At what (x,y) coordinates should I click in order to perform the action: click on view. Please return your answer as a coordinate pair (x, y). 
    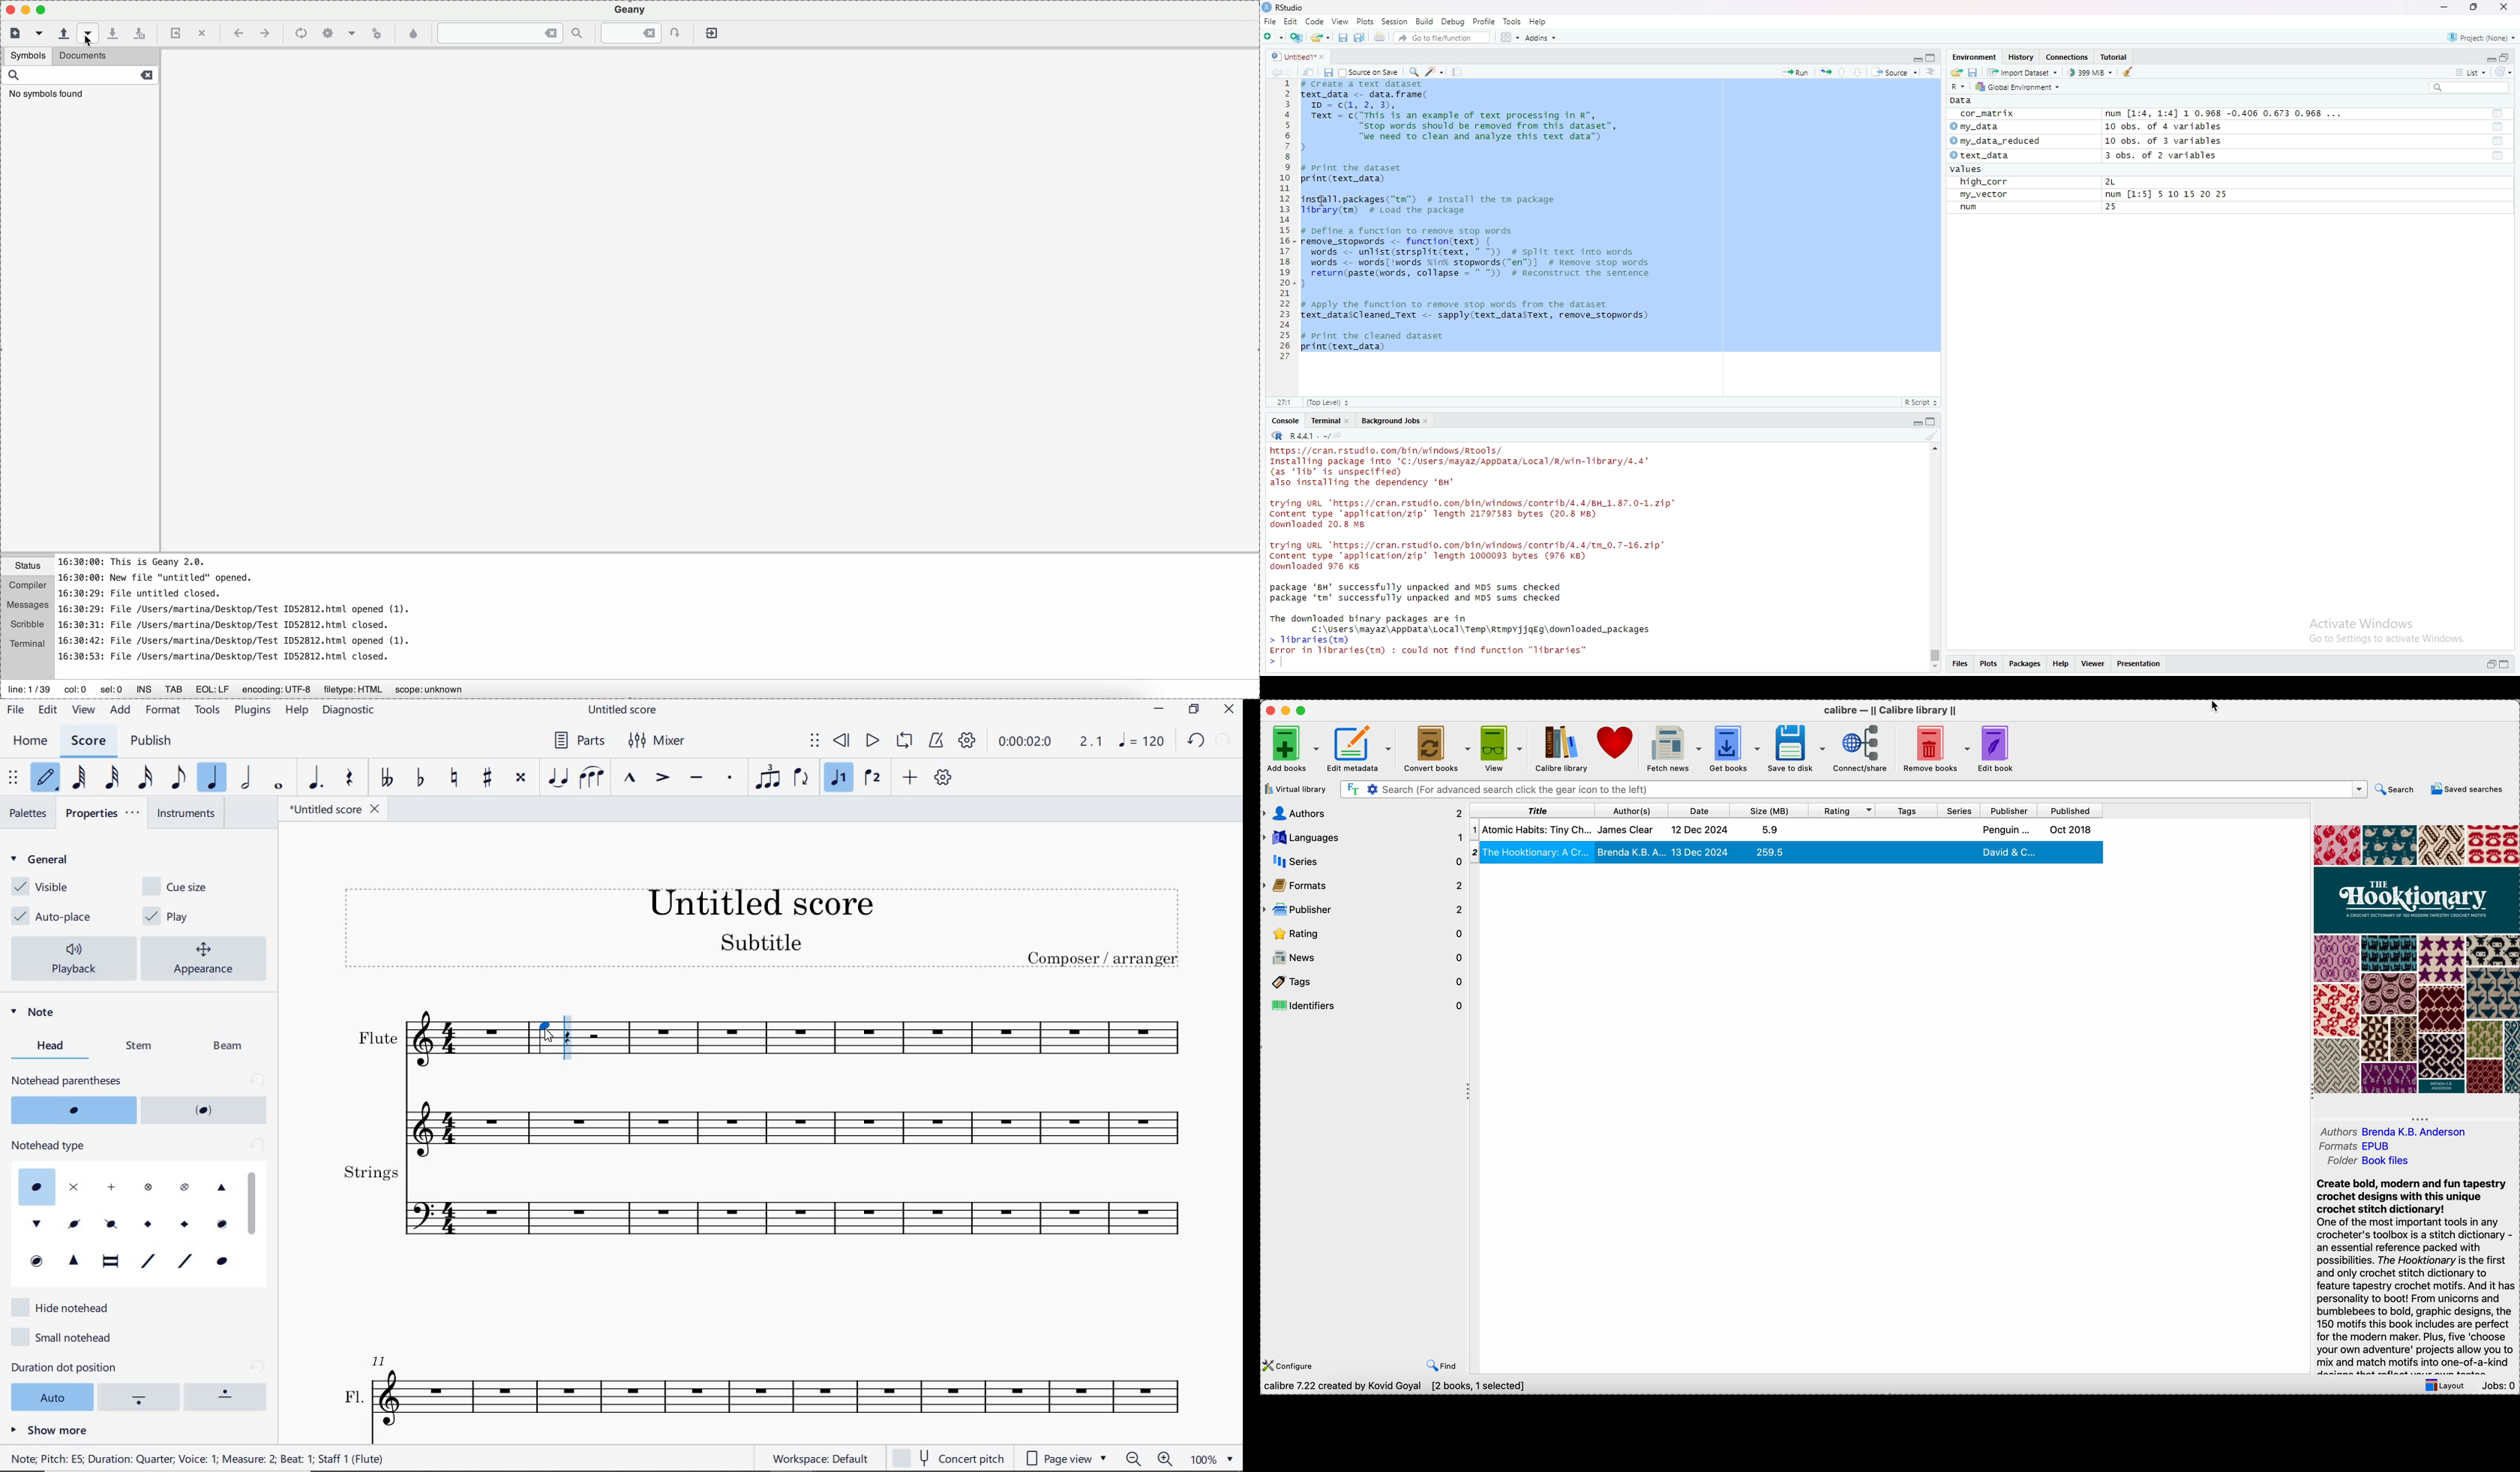
    Looking at the image, I should click on (1341, 22).